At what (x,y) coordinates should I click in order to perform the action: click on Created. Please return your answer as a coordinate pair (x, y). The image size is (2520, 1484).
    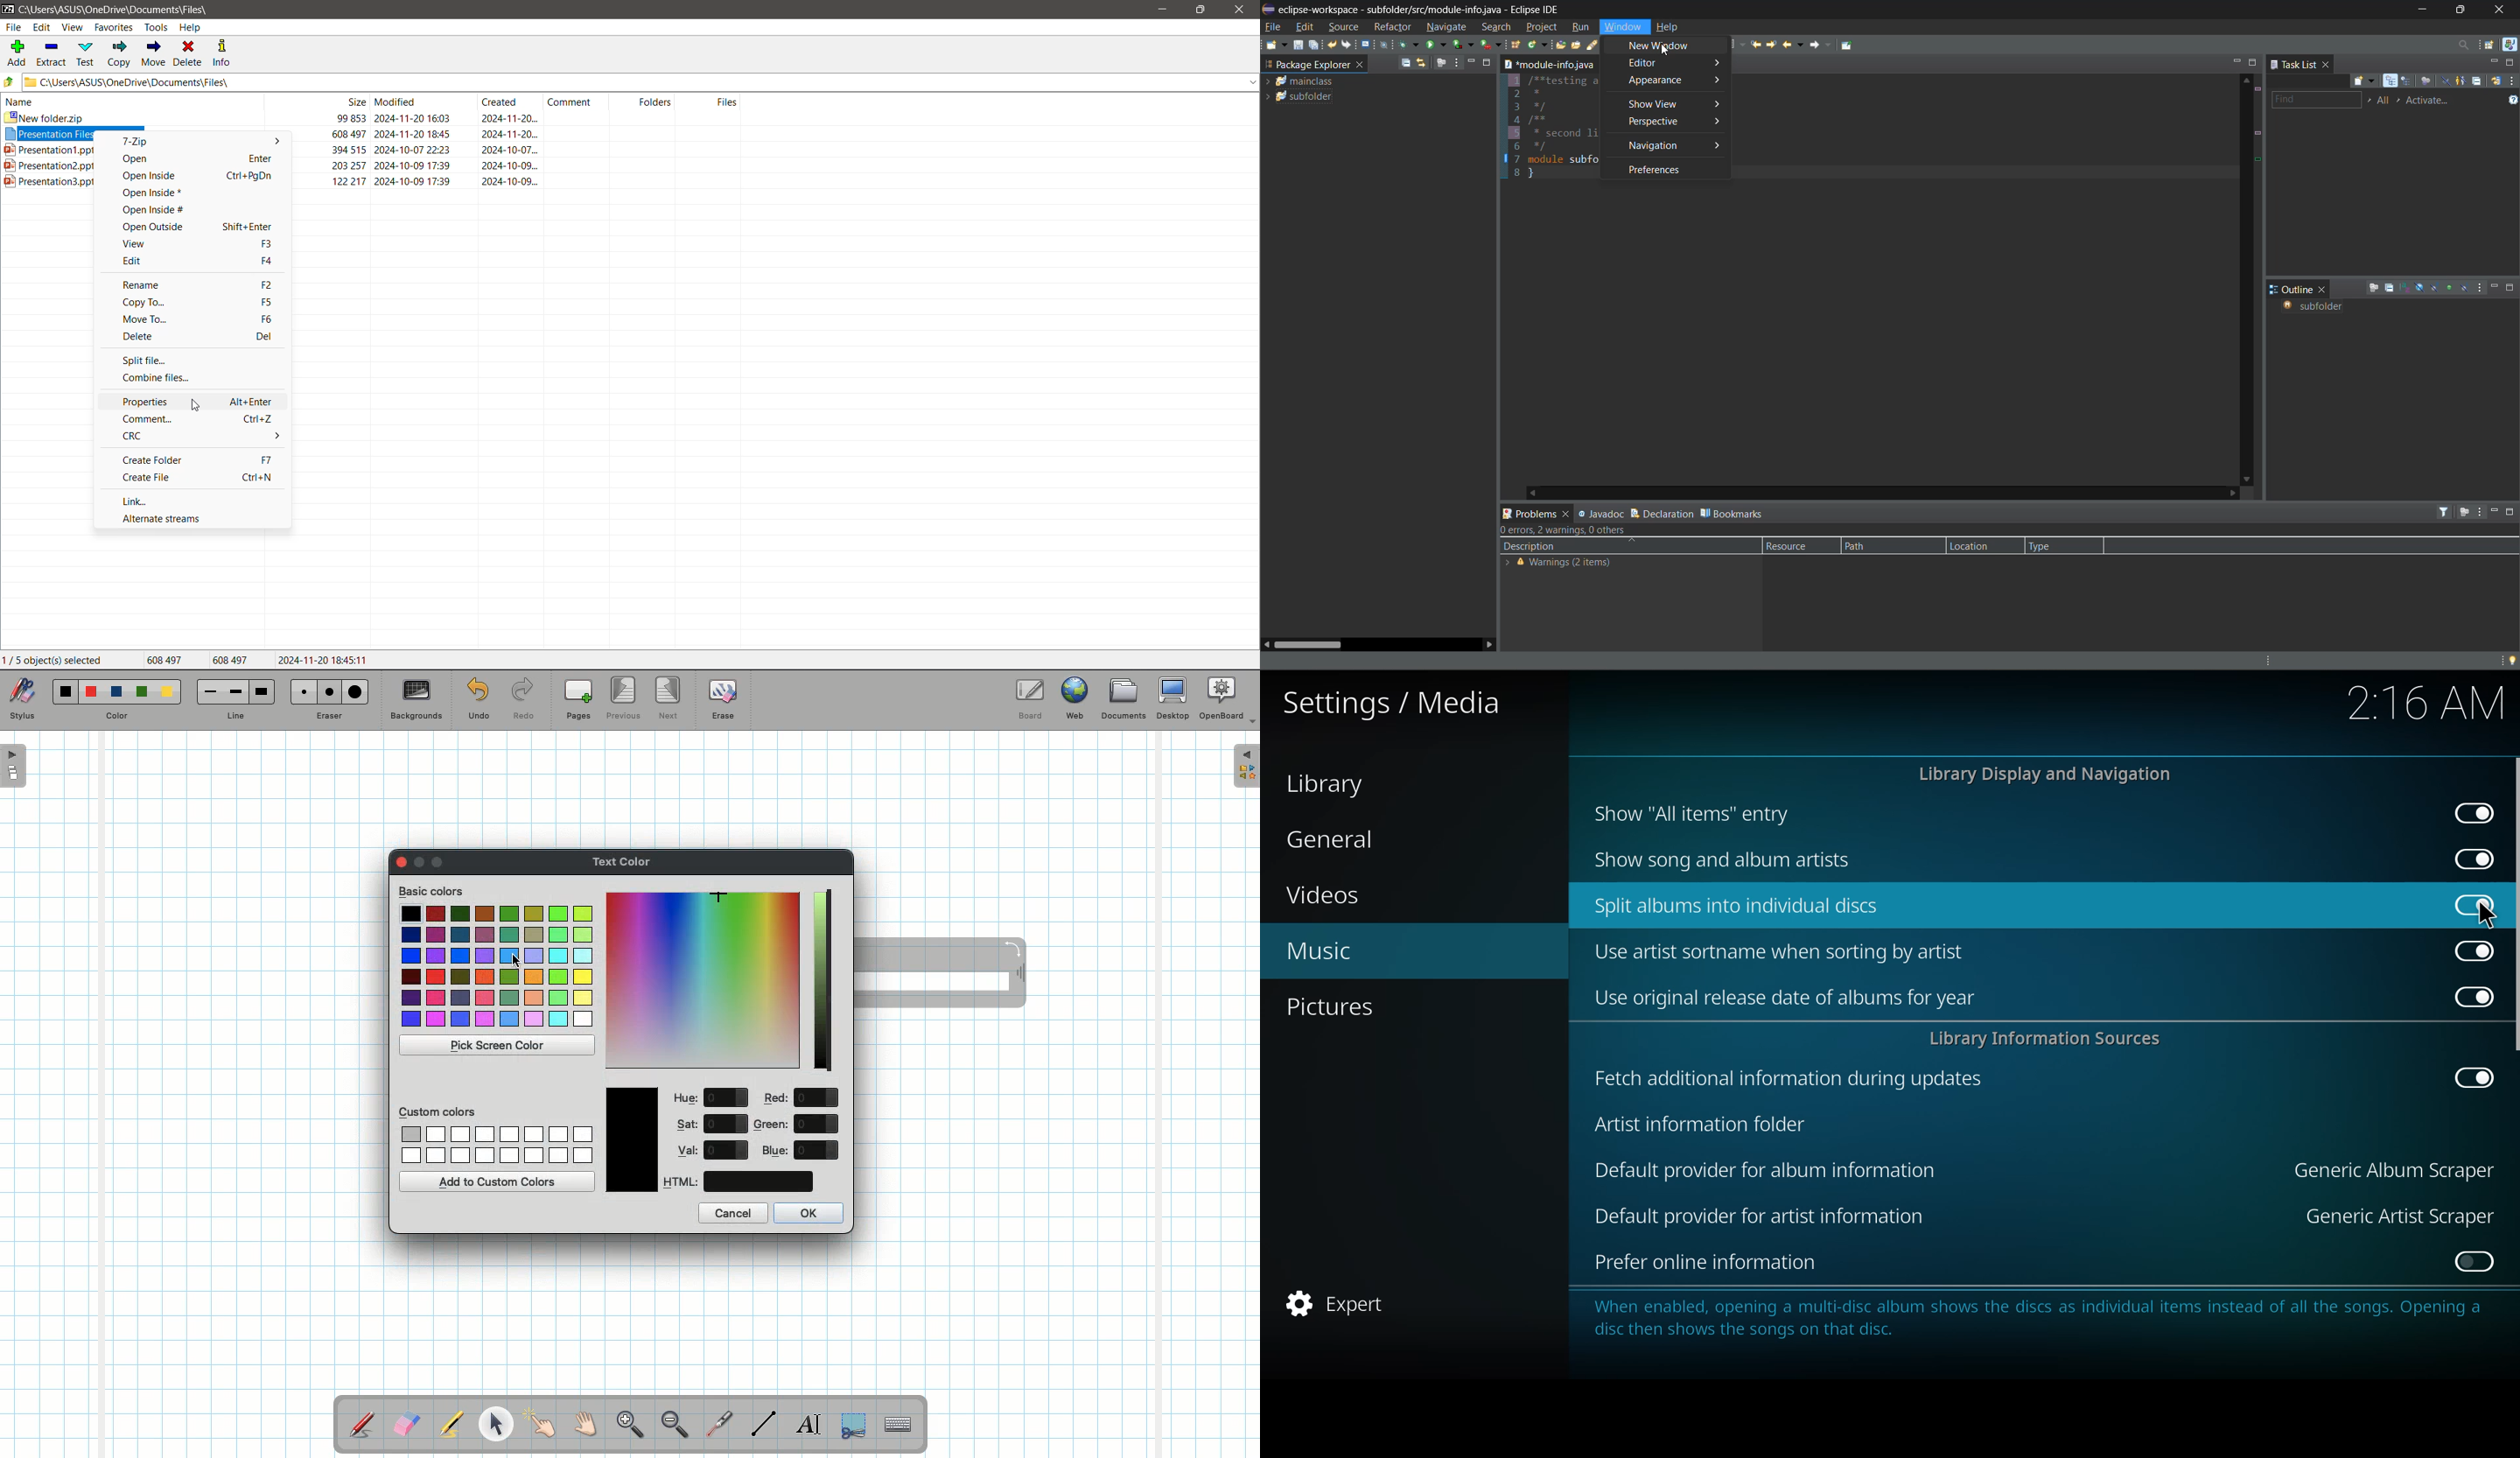
    Looking at the image, I should click on (509, 102).